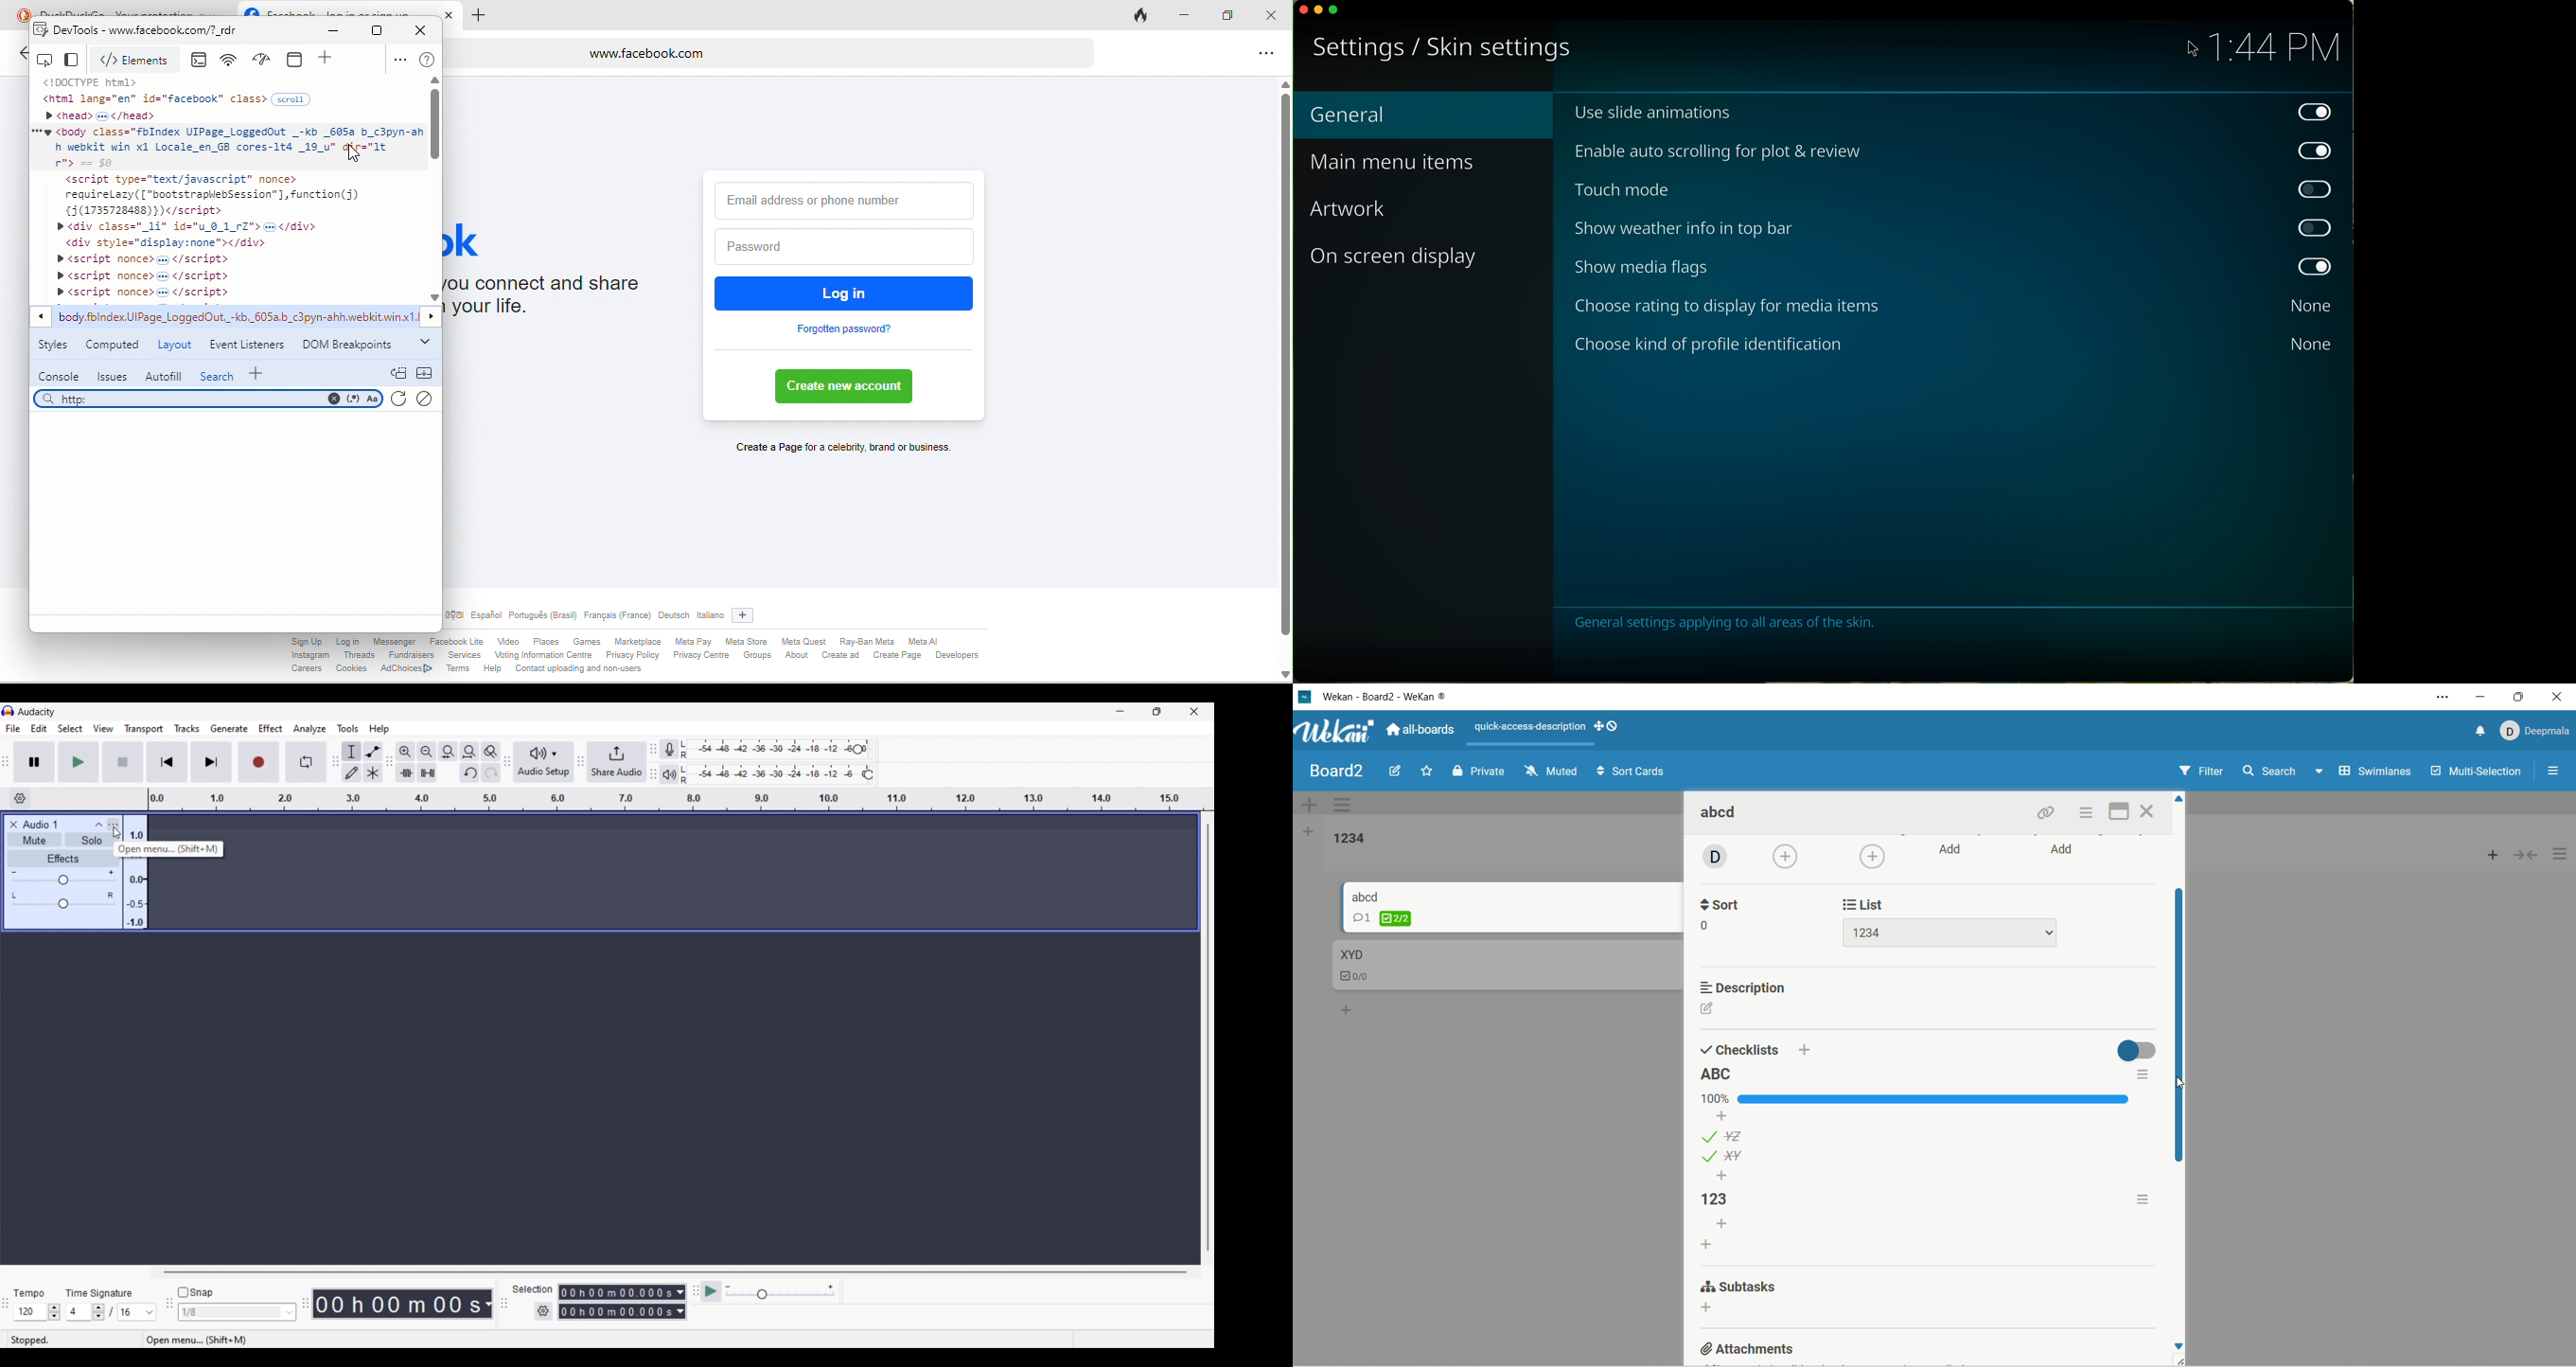 This screenshot has width=2576, height=1372. I want to click on add, so click(1723, 1224).